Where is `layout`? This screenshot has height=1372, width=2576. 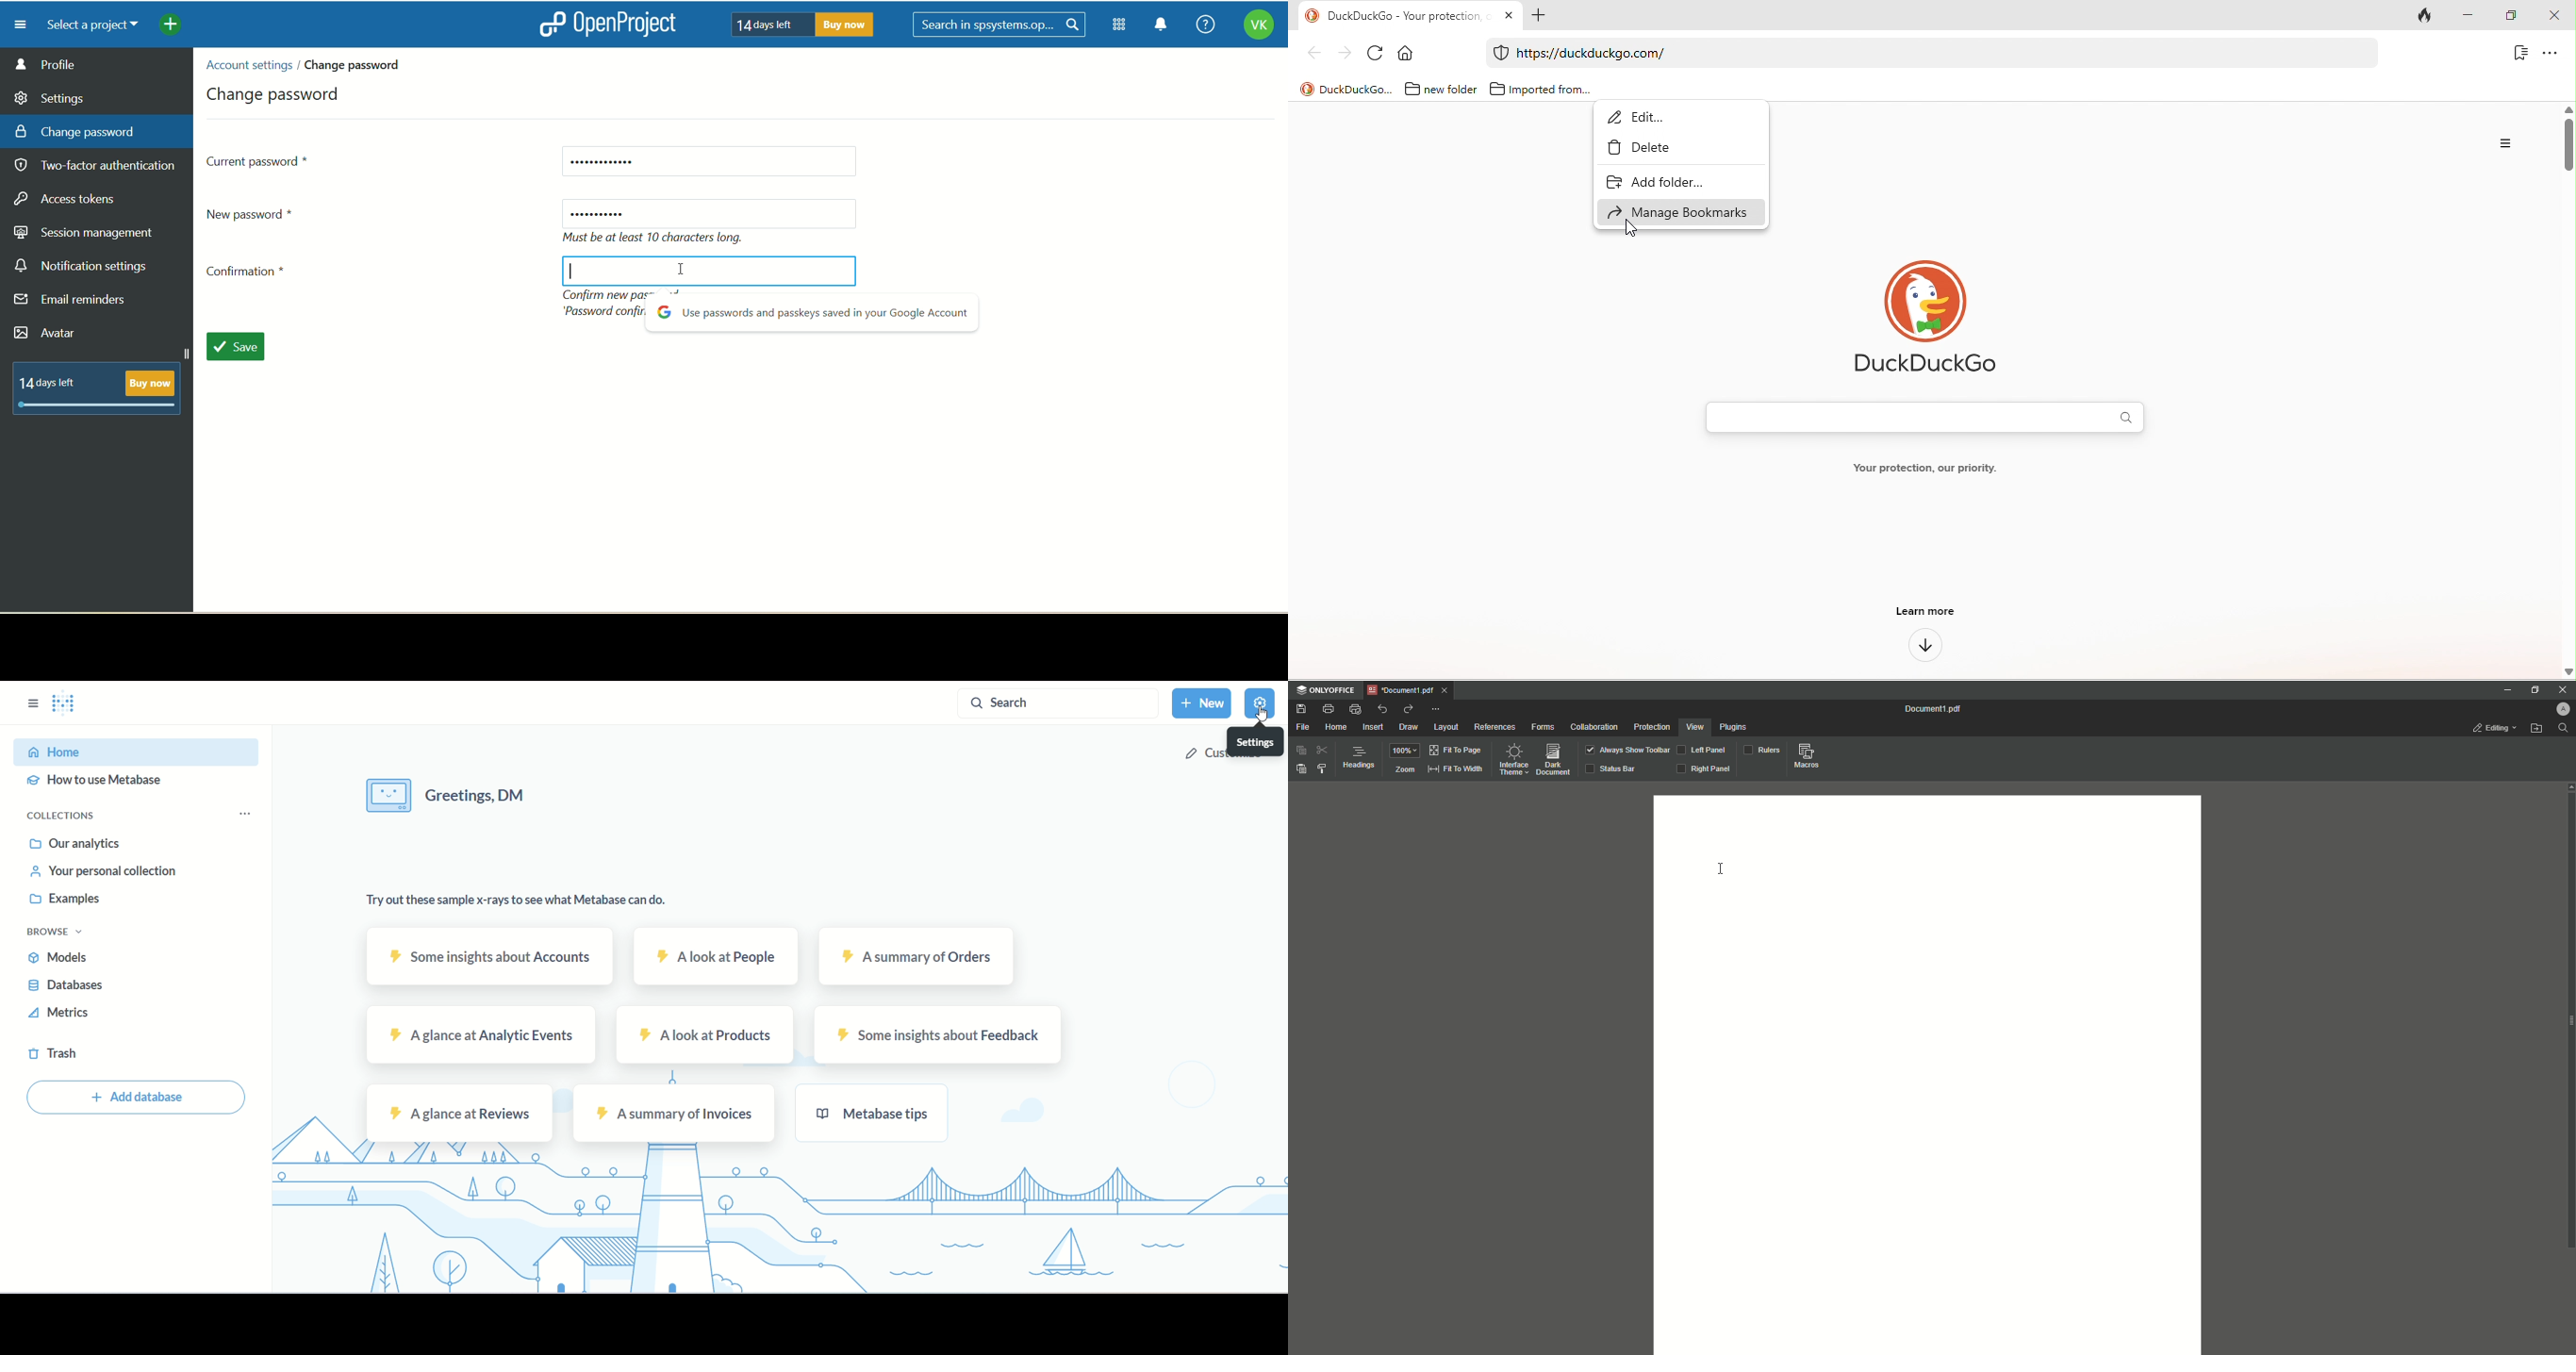 layout is located at coordinates (1447, 728).